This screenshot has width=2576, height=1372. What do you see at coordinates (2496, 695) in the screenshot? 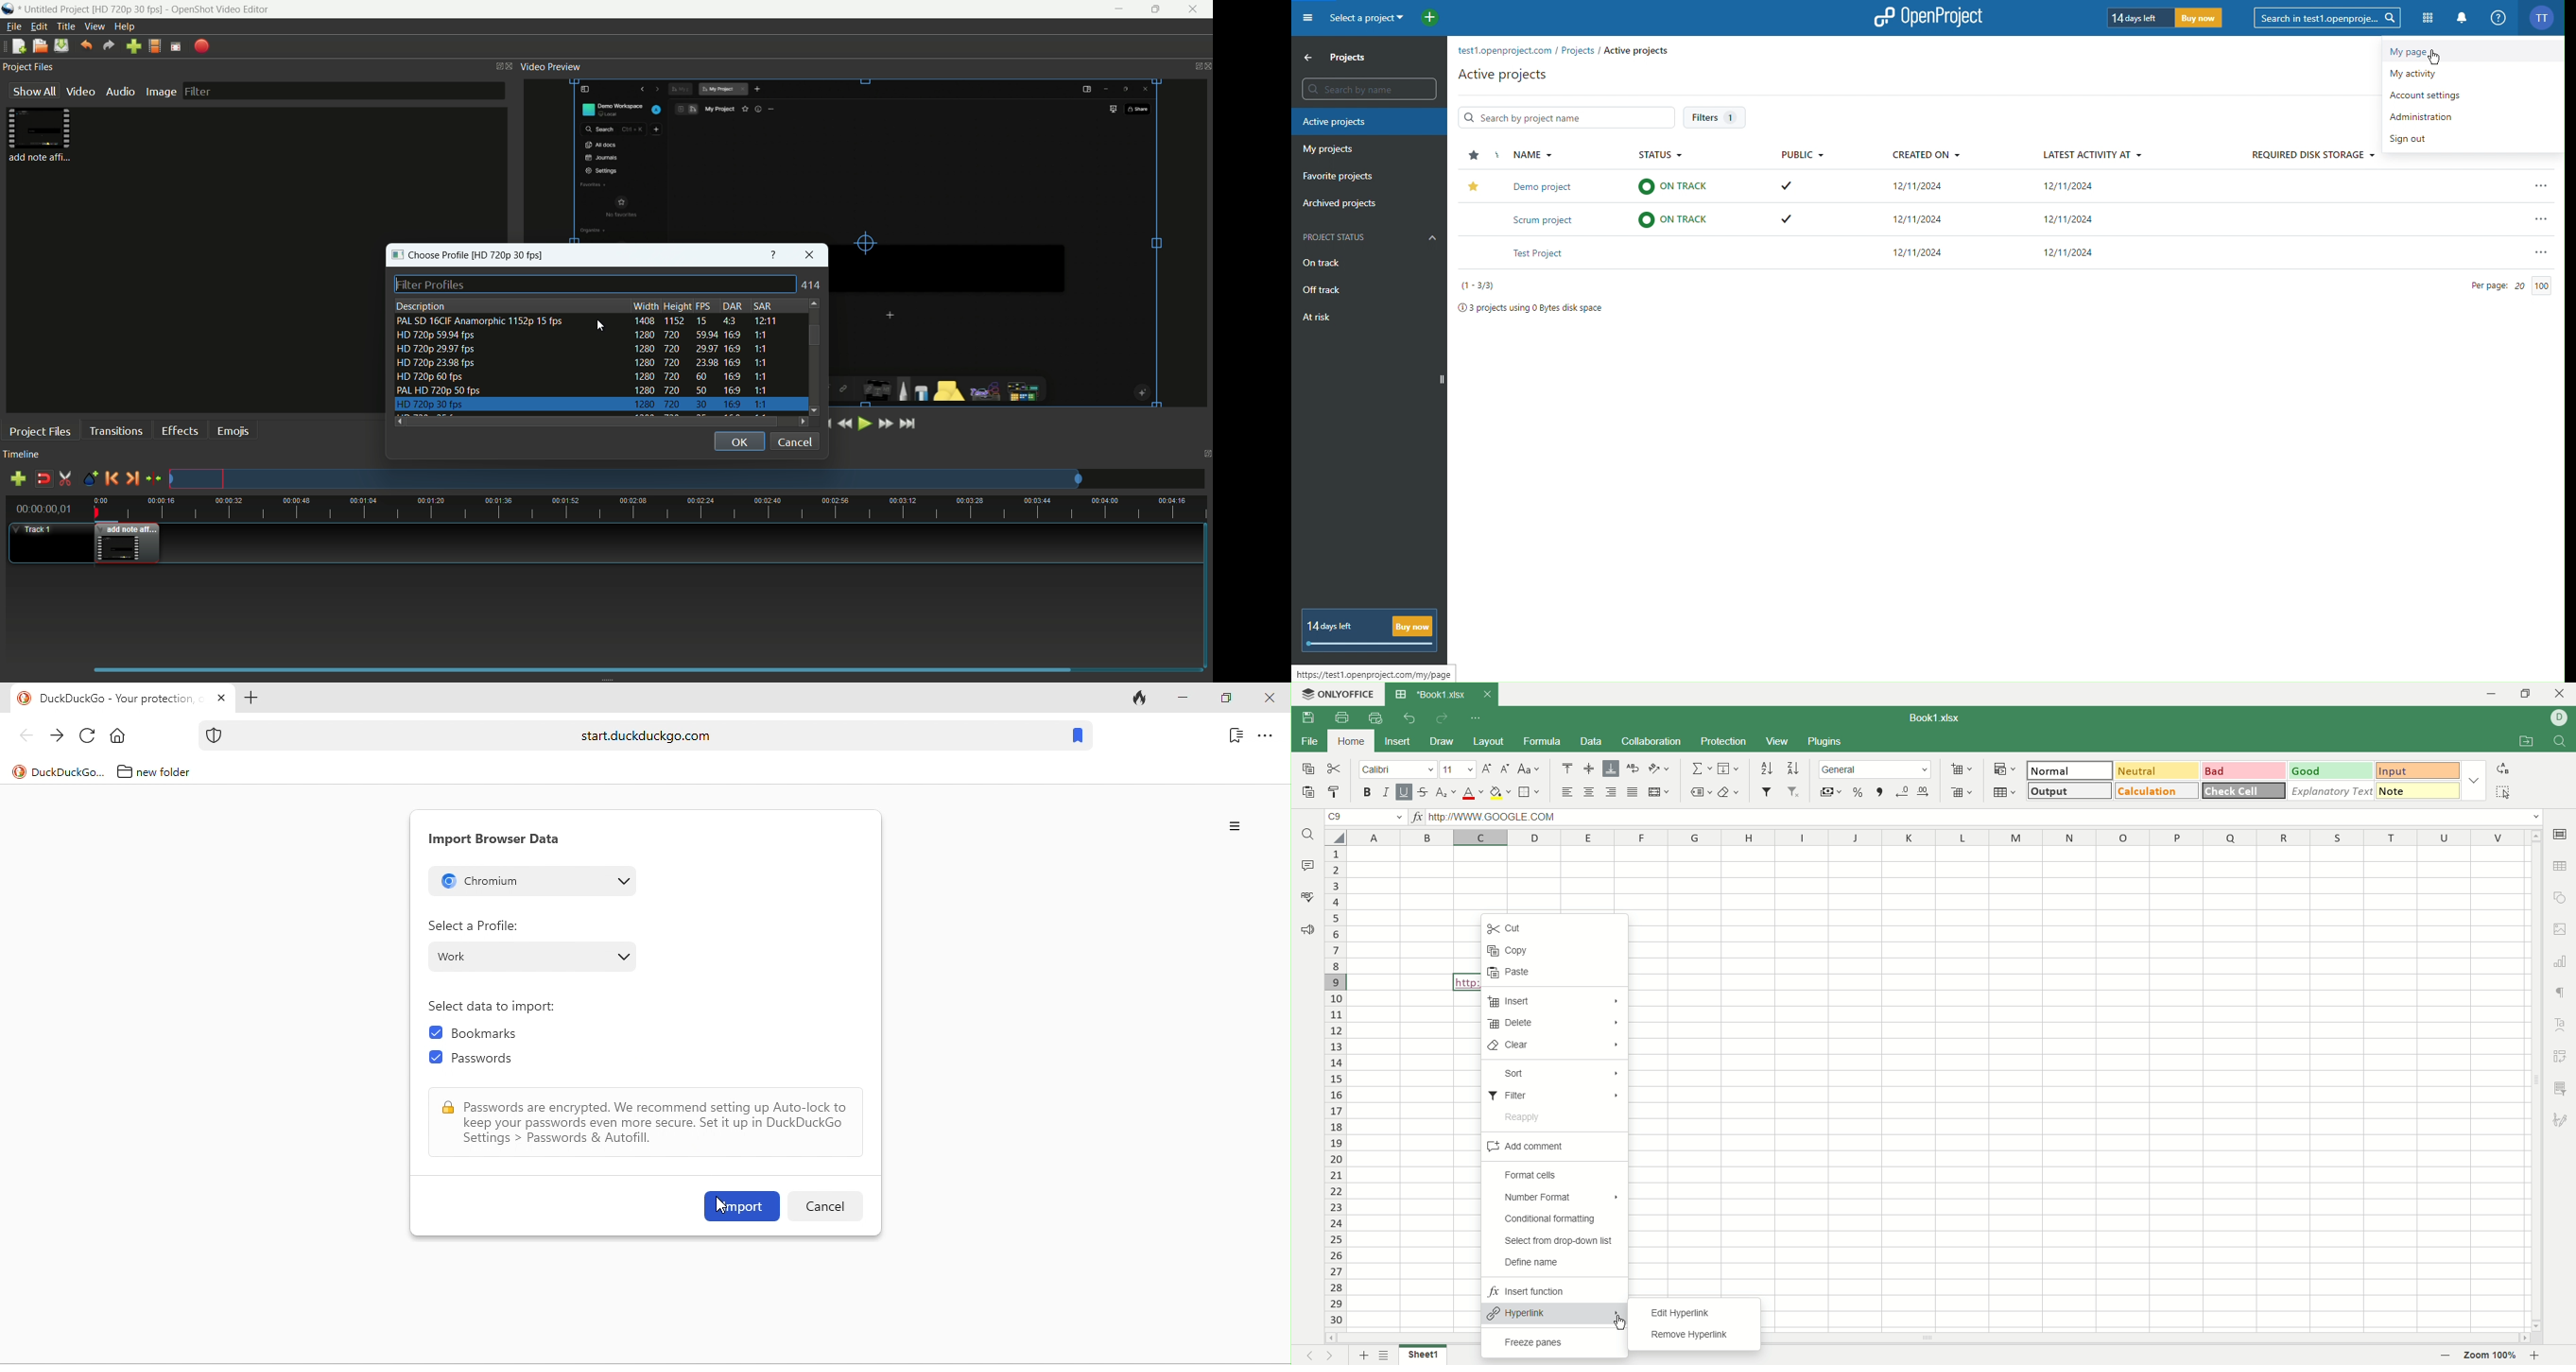
I see `minimize` at bounding box center [2496, 695].